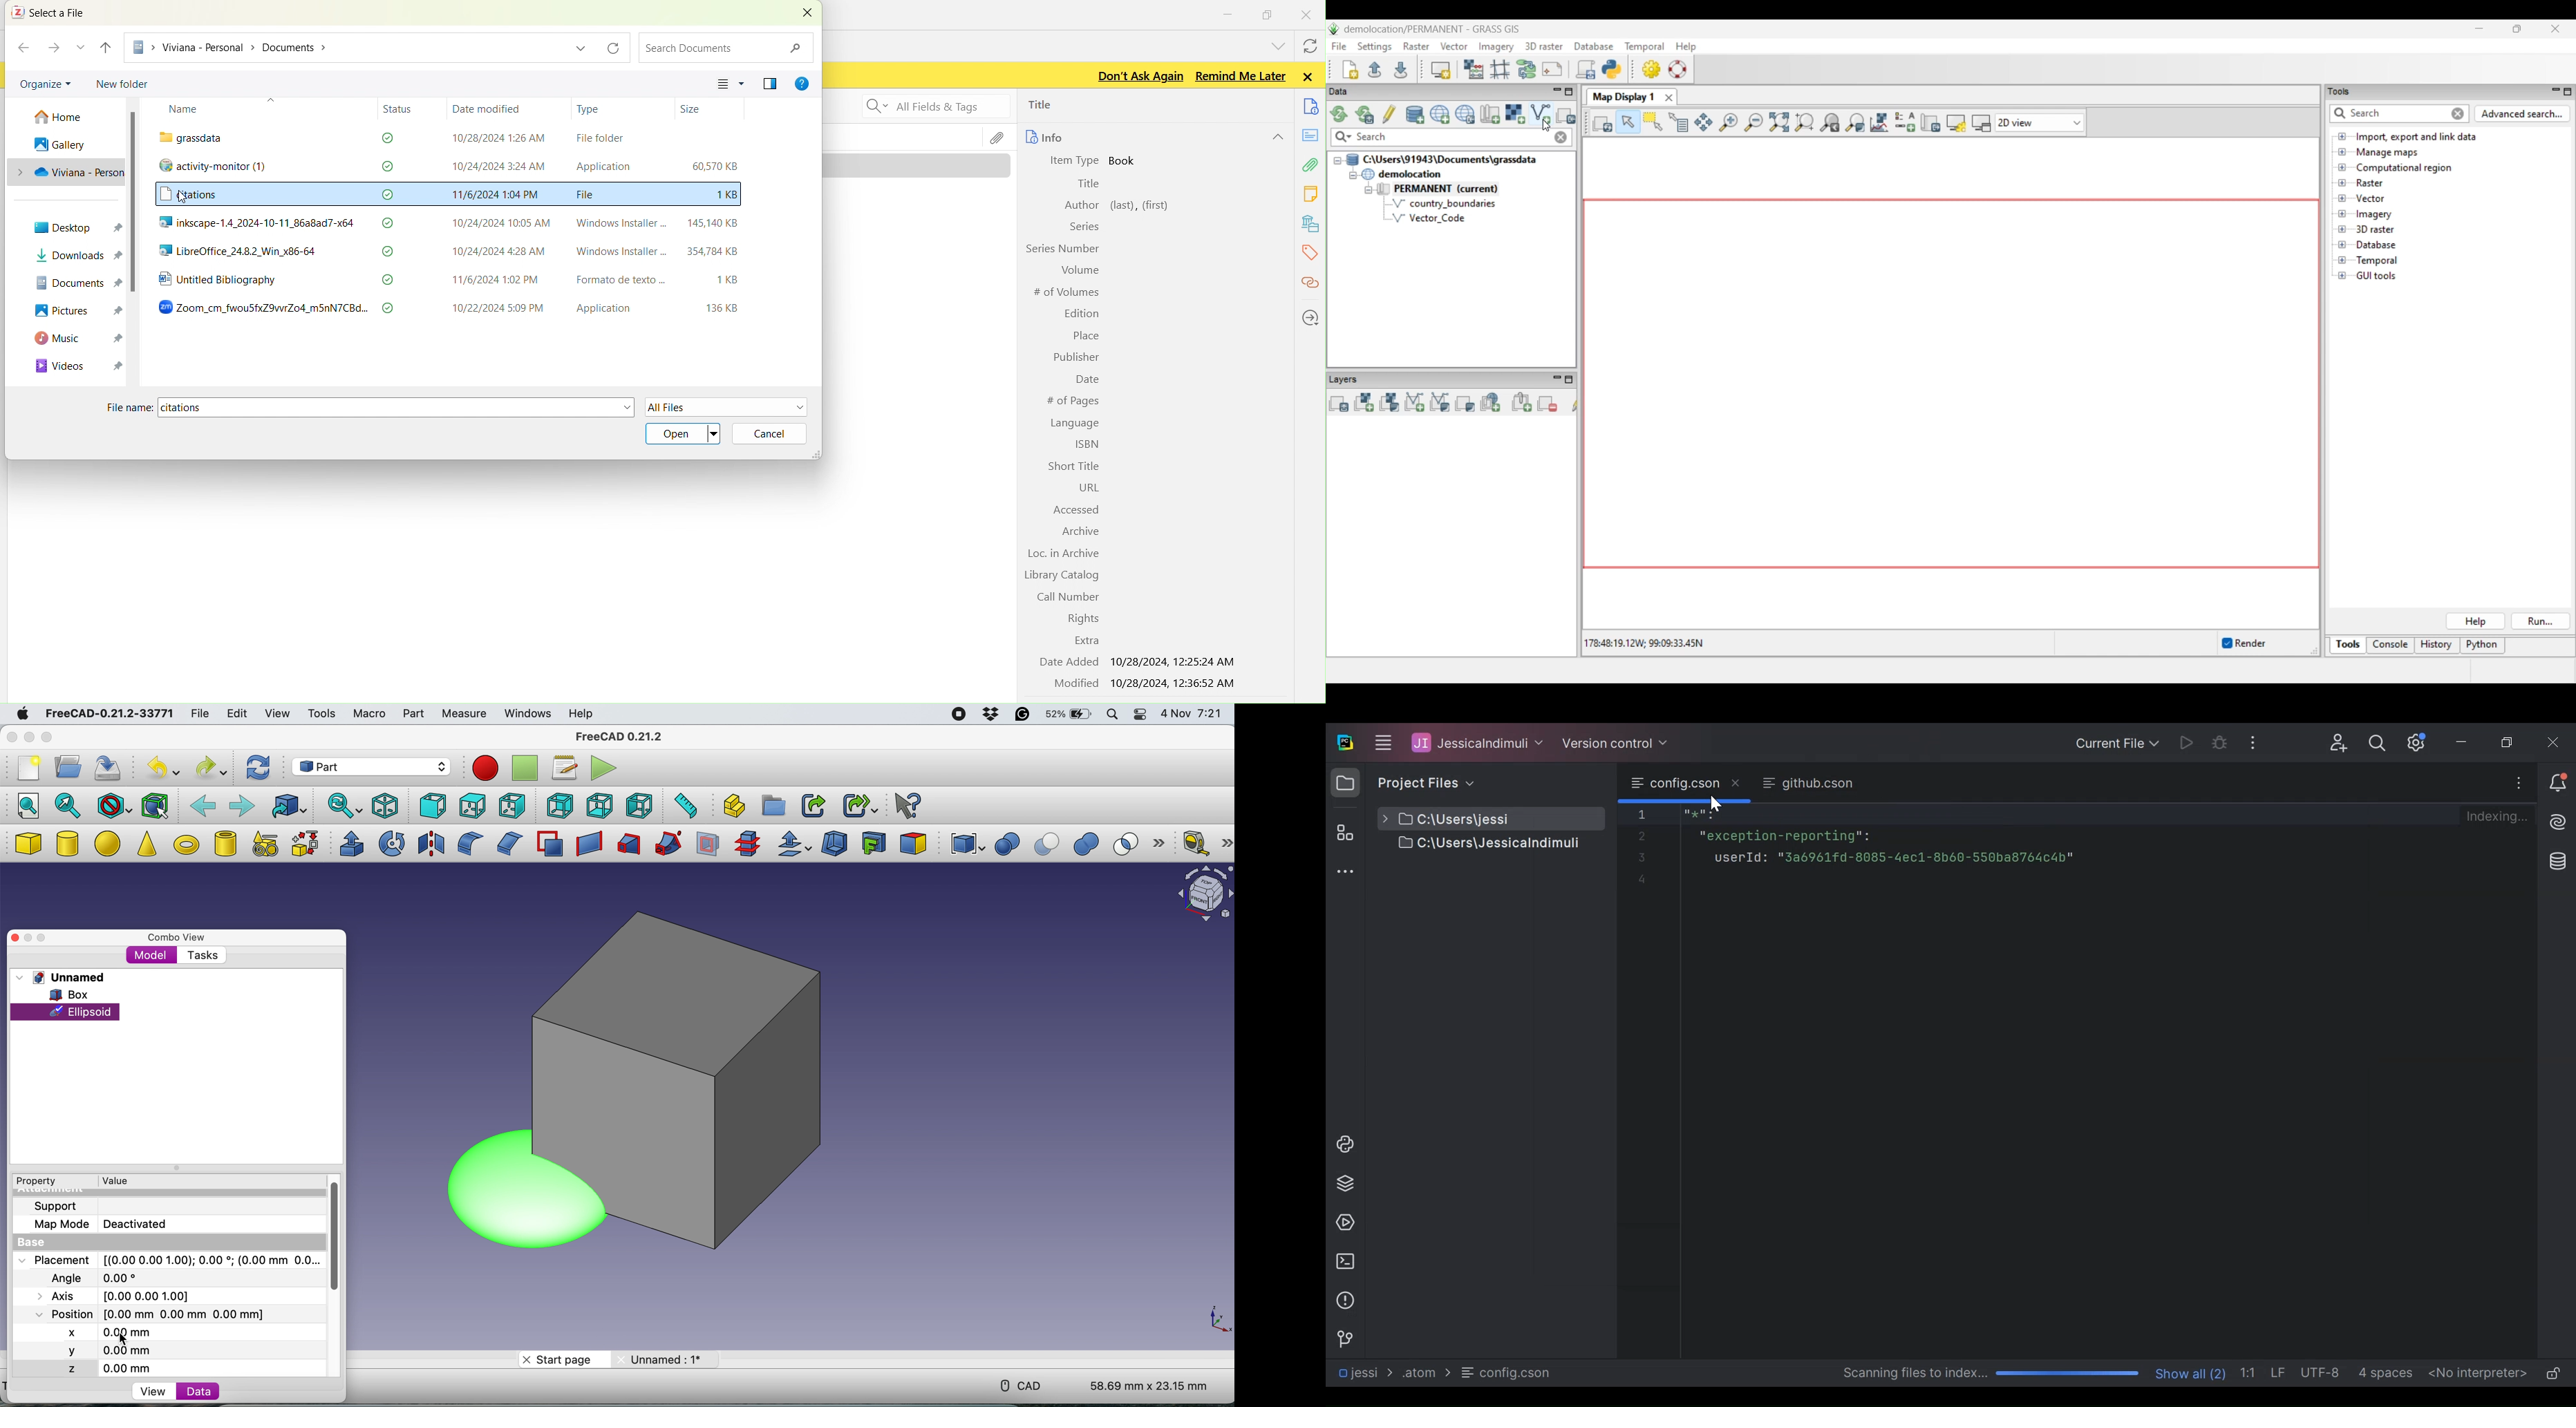 Image resolution: width=2576 pixels, height=1428 pixels. I want to click on Code with me, so click(2339, 744).